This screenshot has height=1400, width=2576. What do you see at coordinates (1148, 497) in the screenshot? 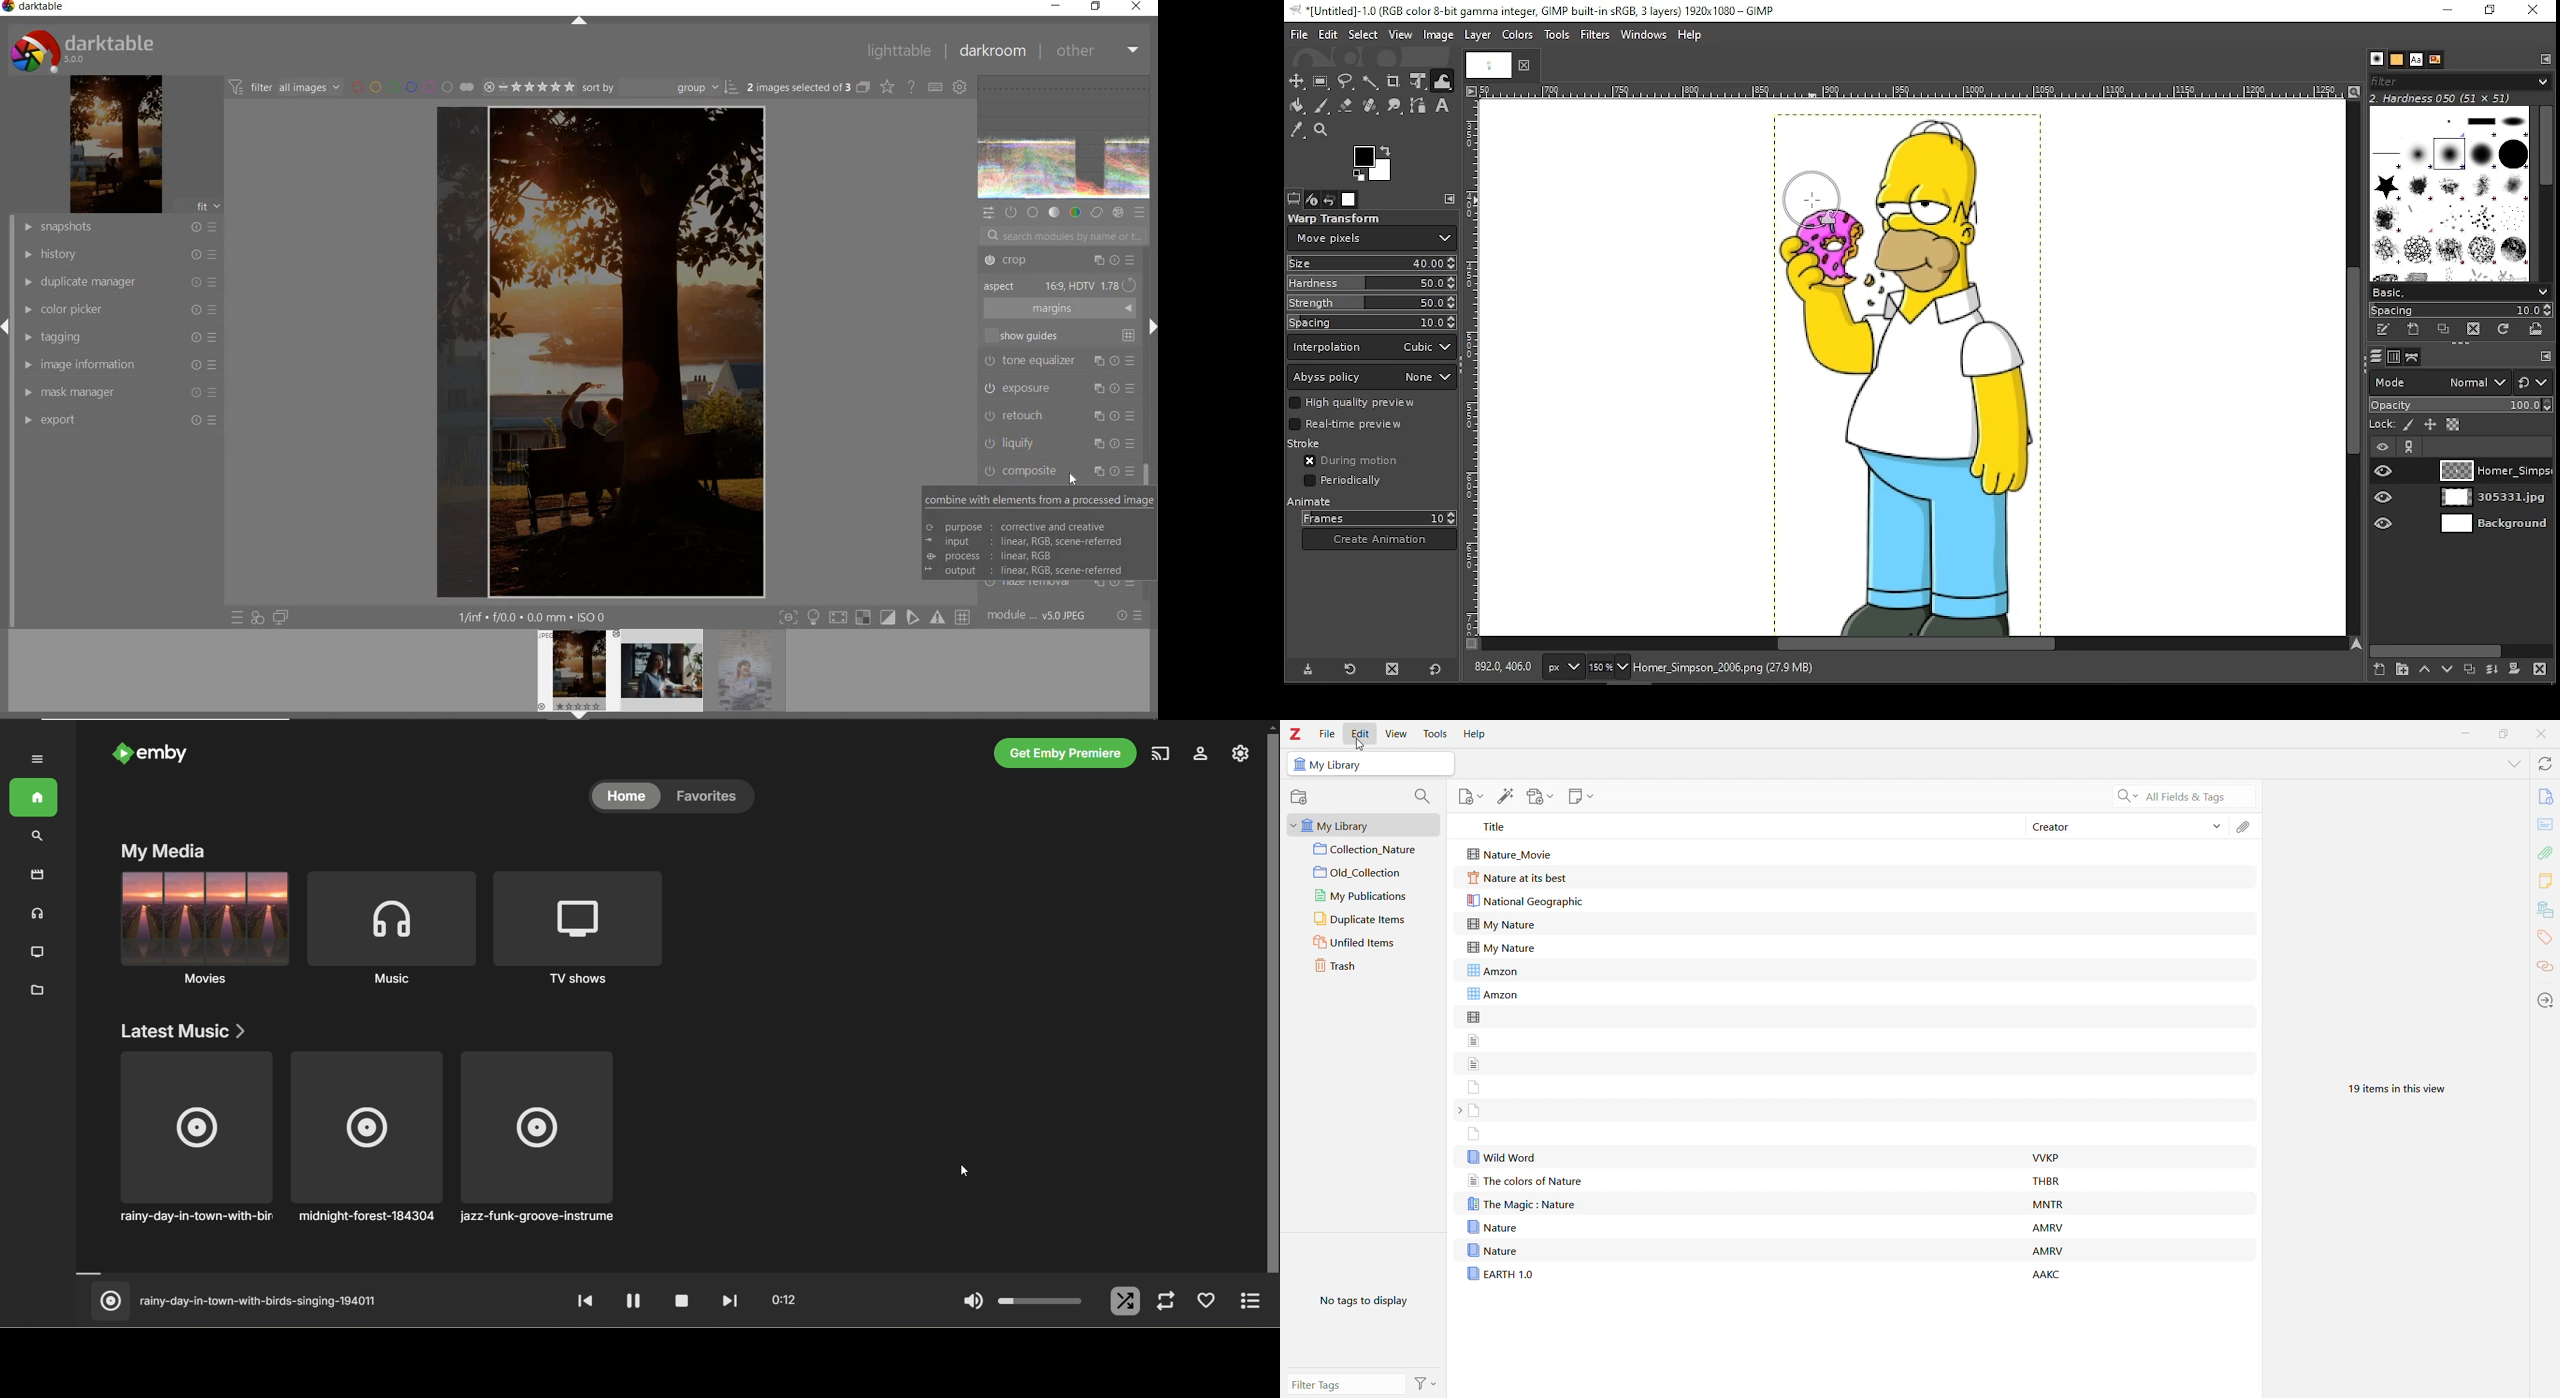
I see `scrollbar` at bounding box center [1148, 497].